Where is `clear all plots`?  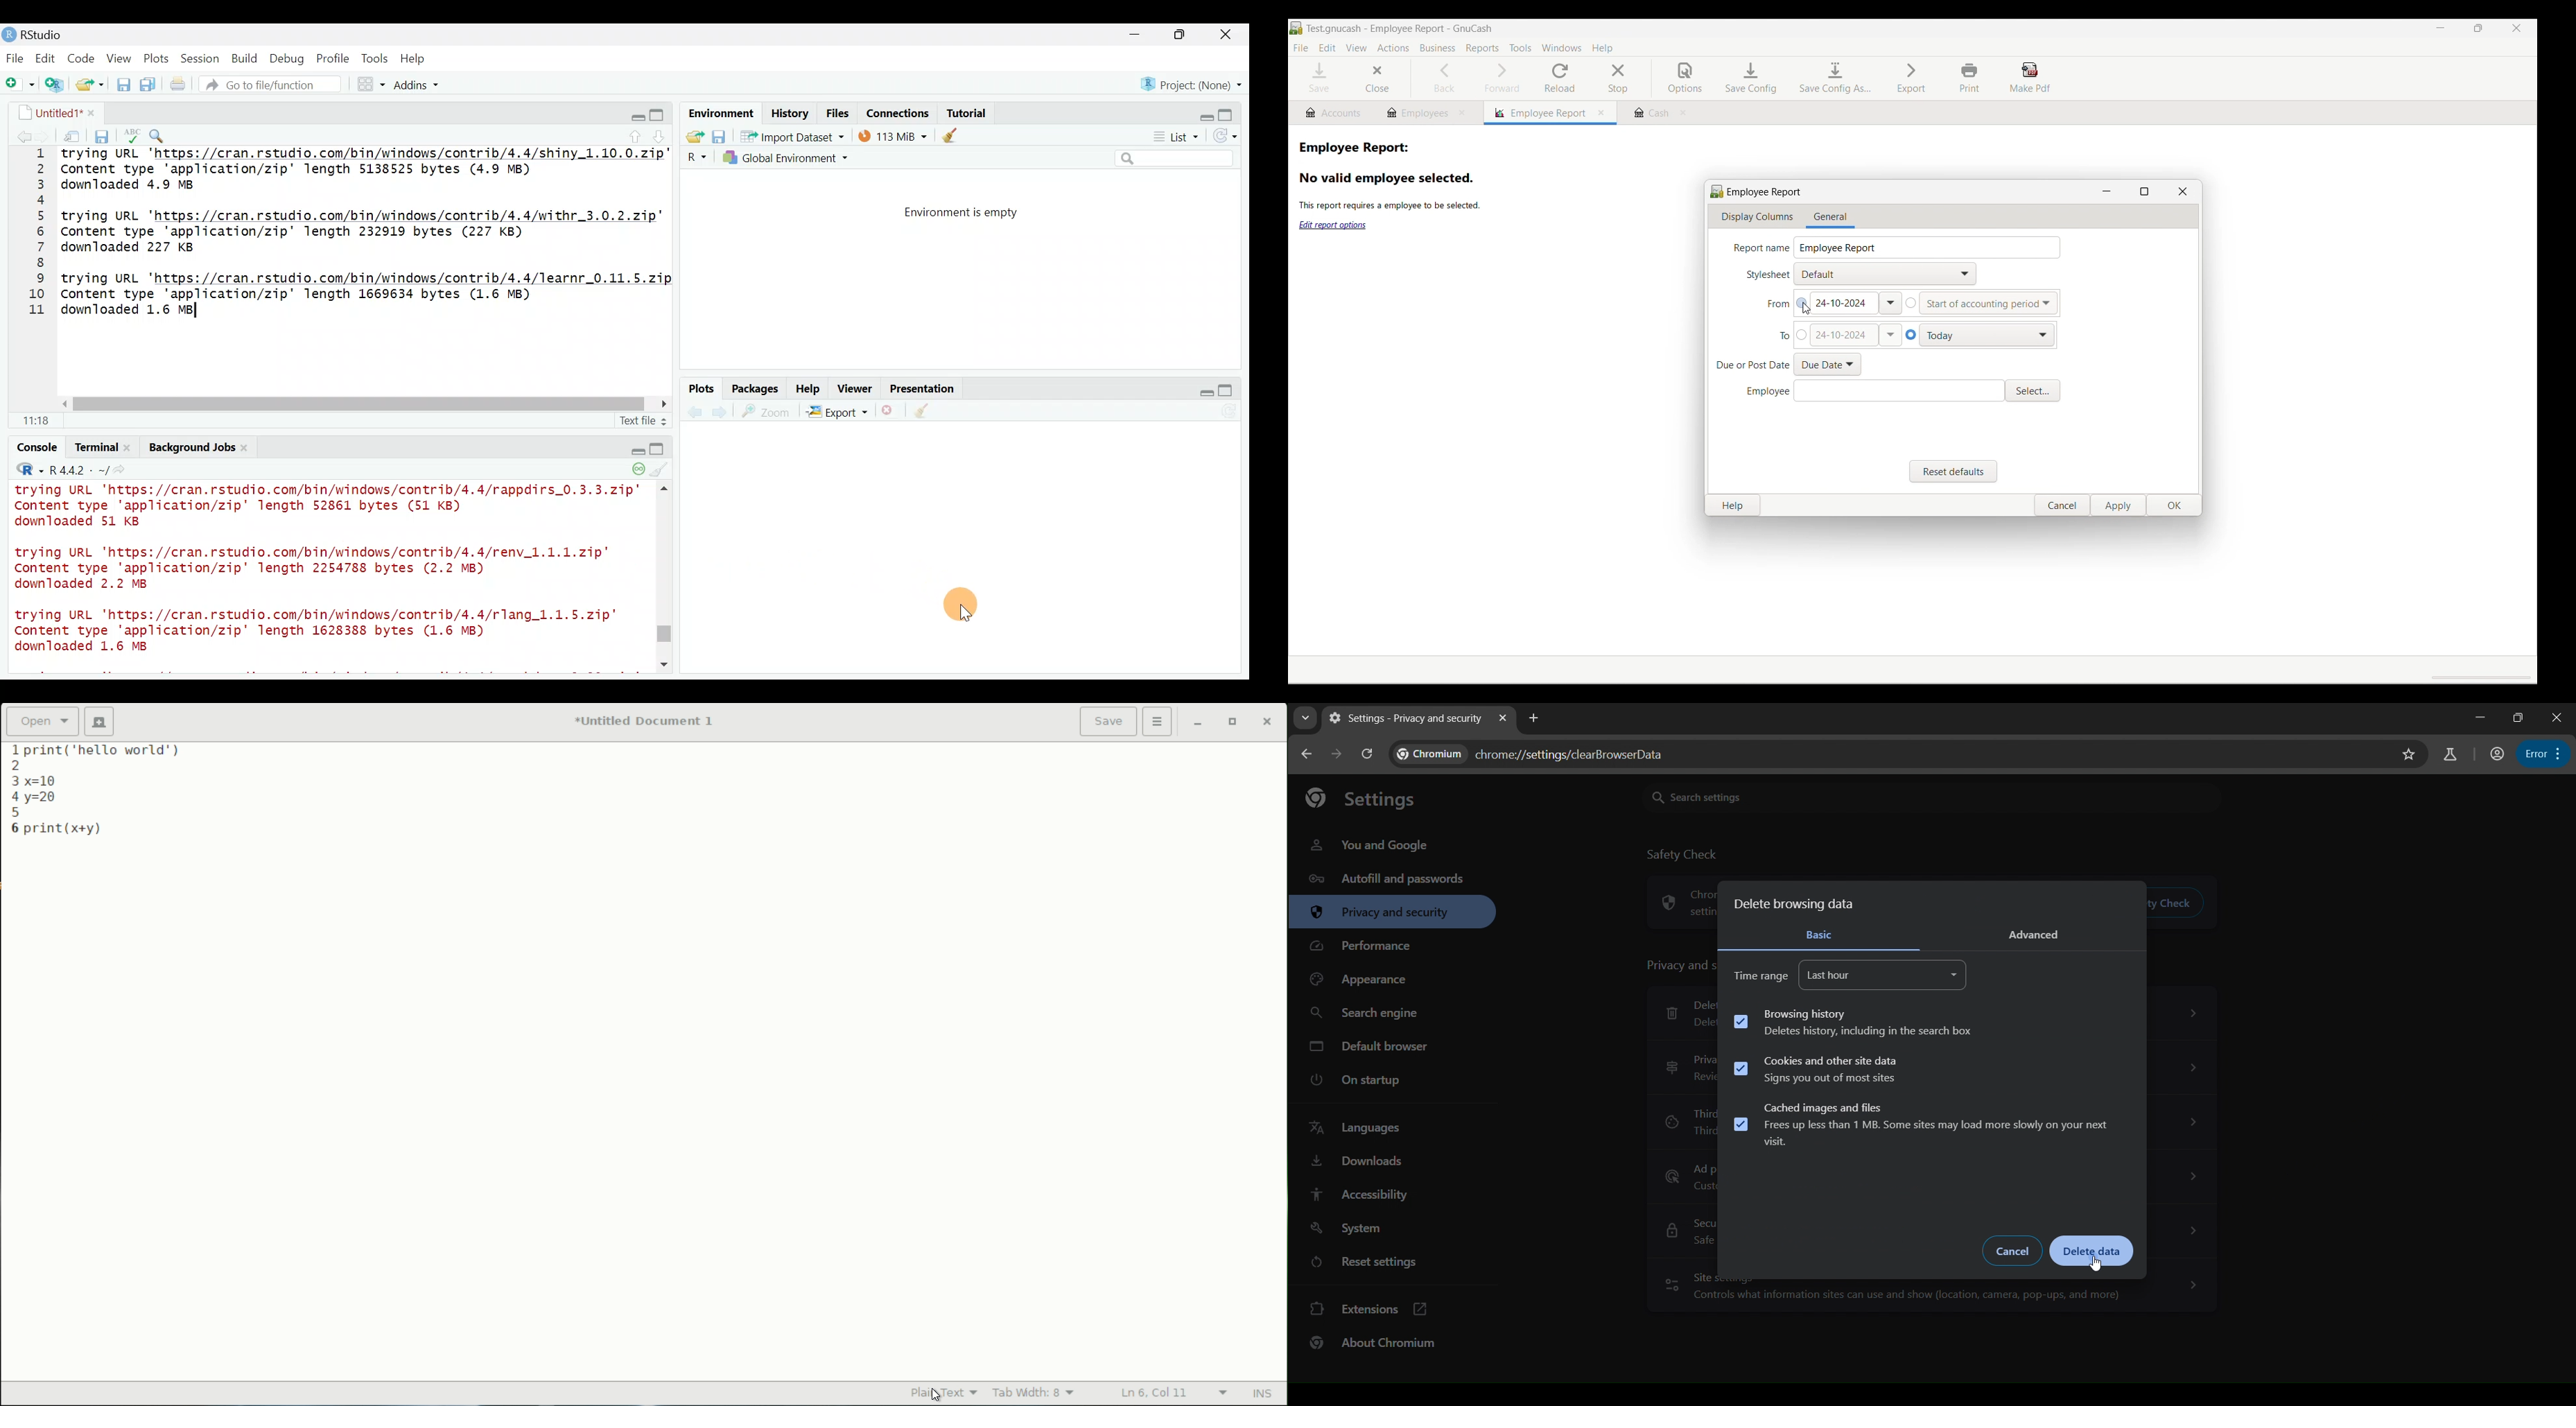
clear all plots is located at coordinates (929, 413).